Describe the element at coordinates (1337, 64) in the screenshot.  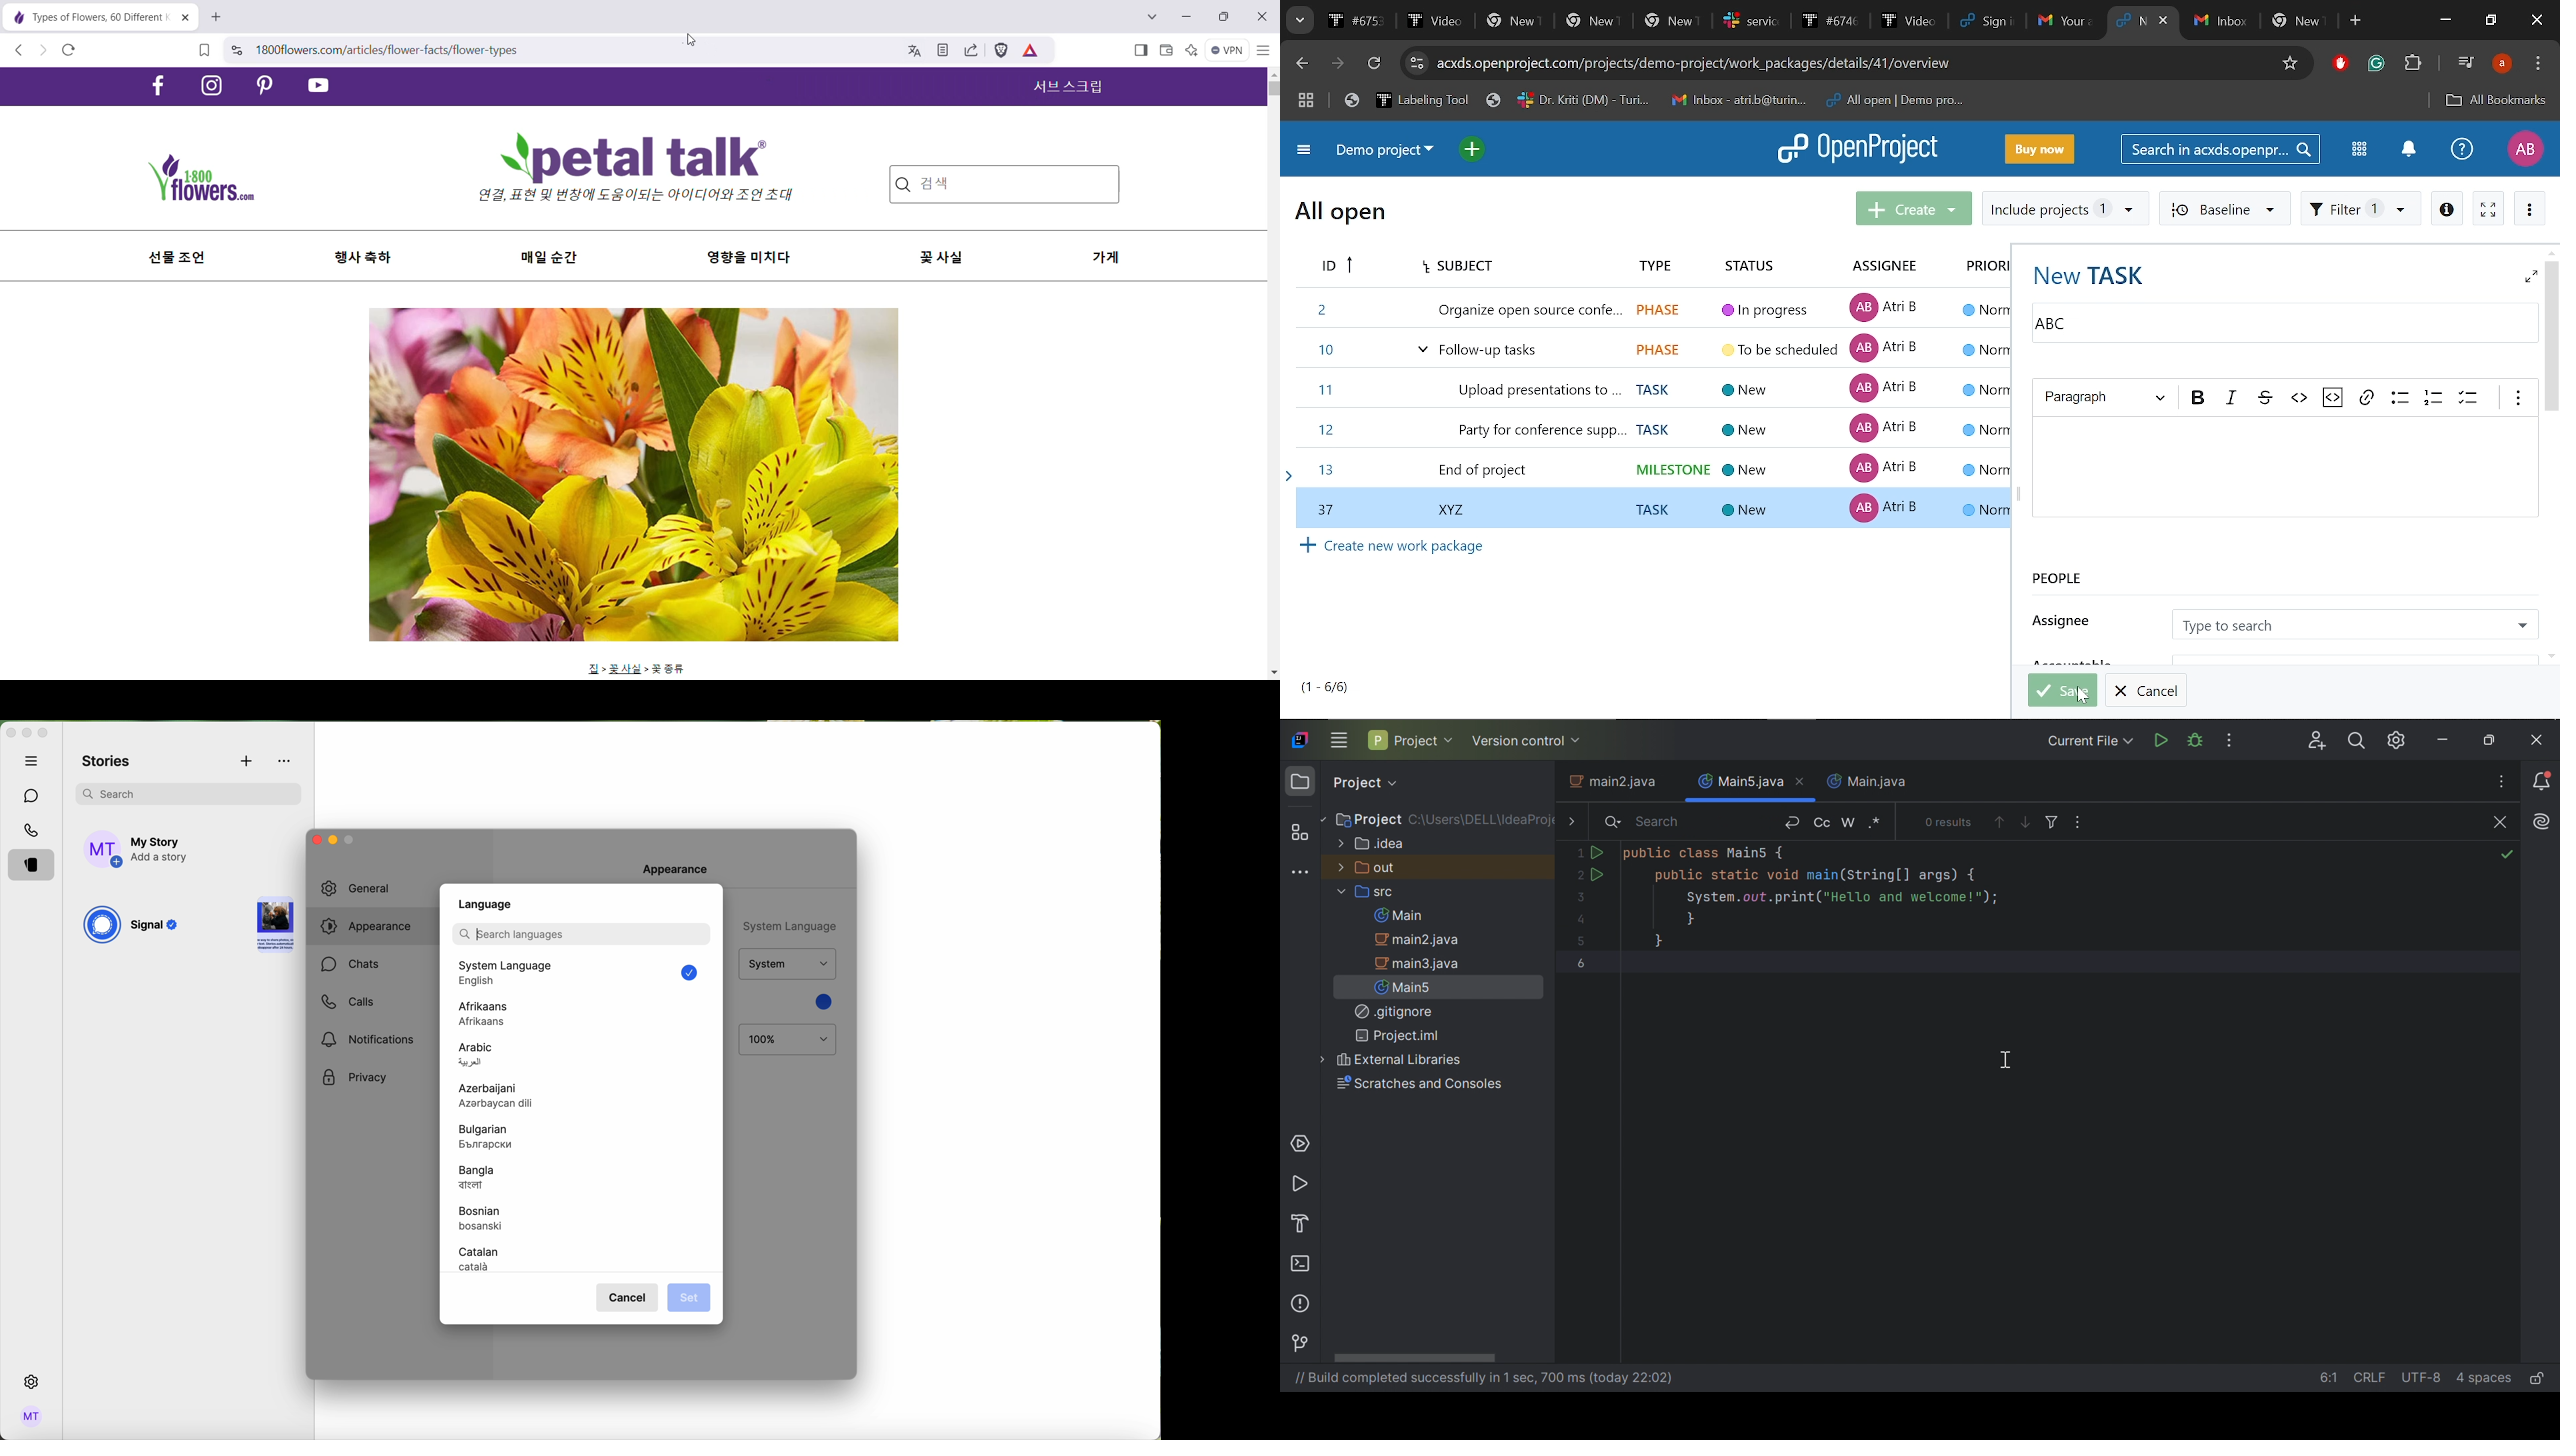
I see `next page` at that location.